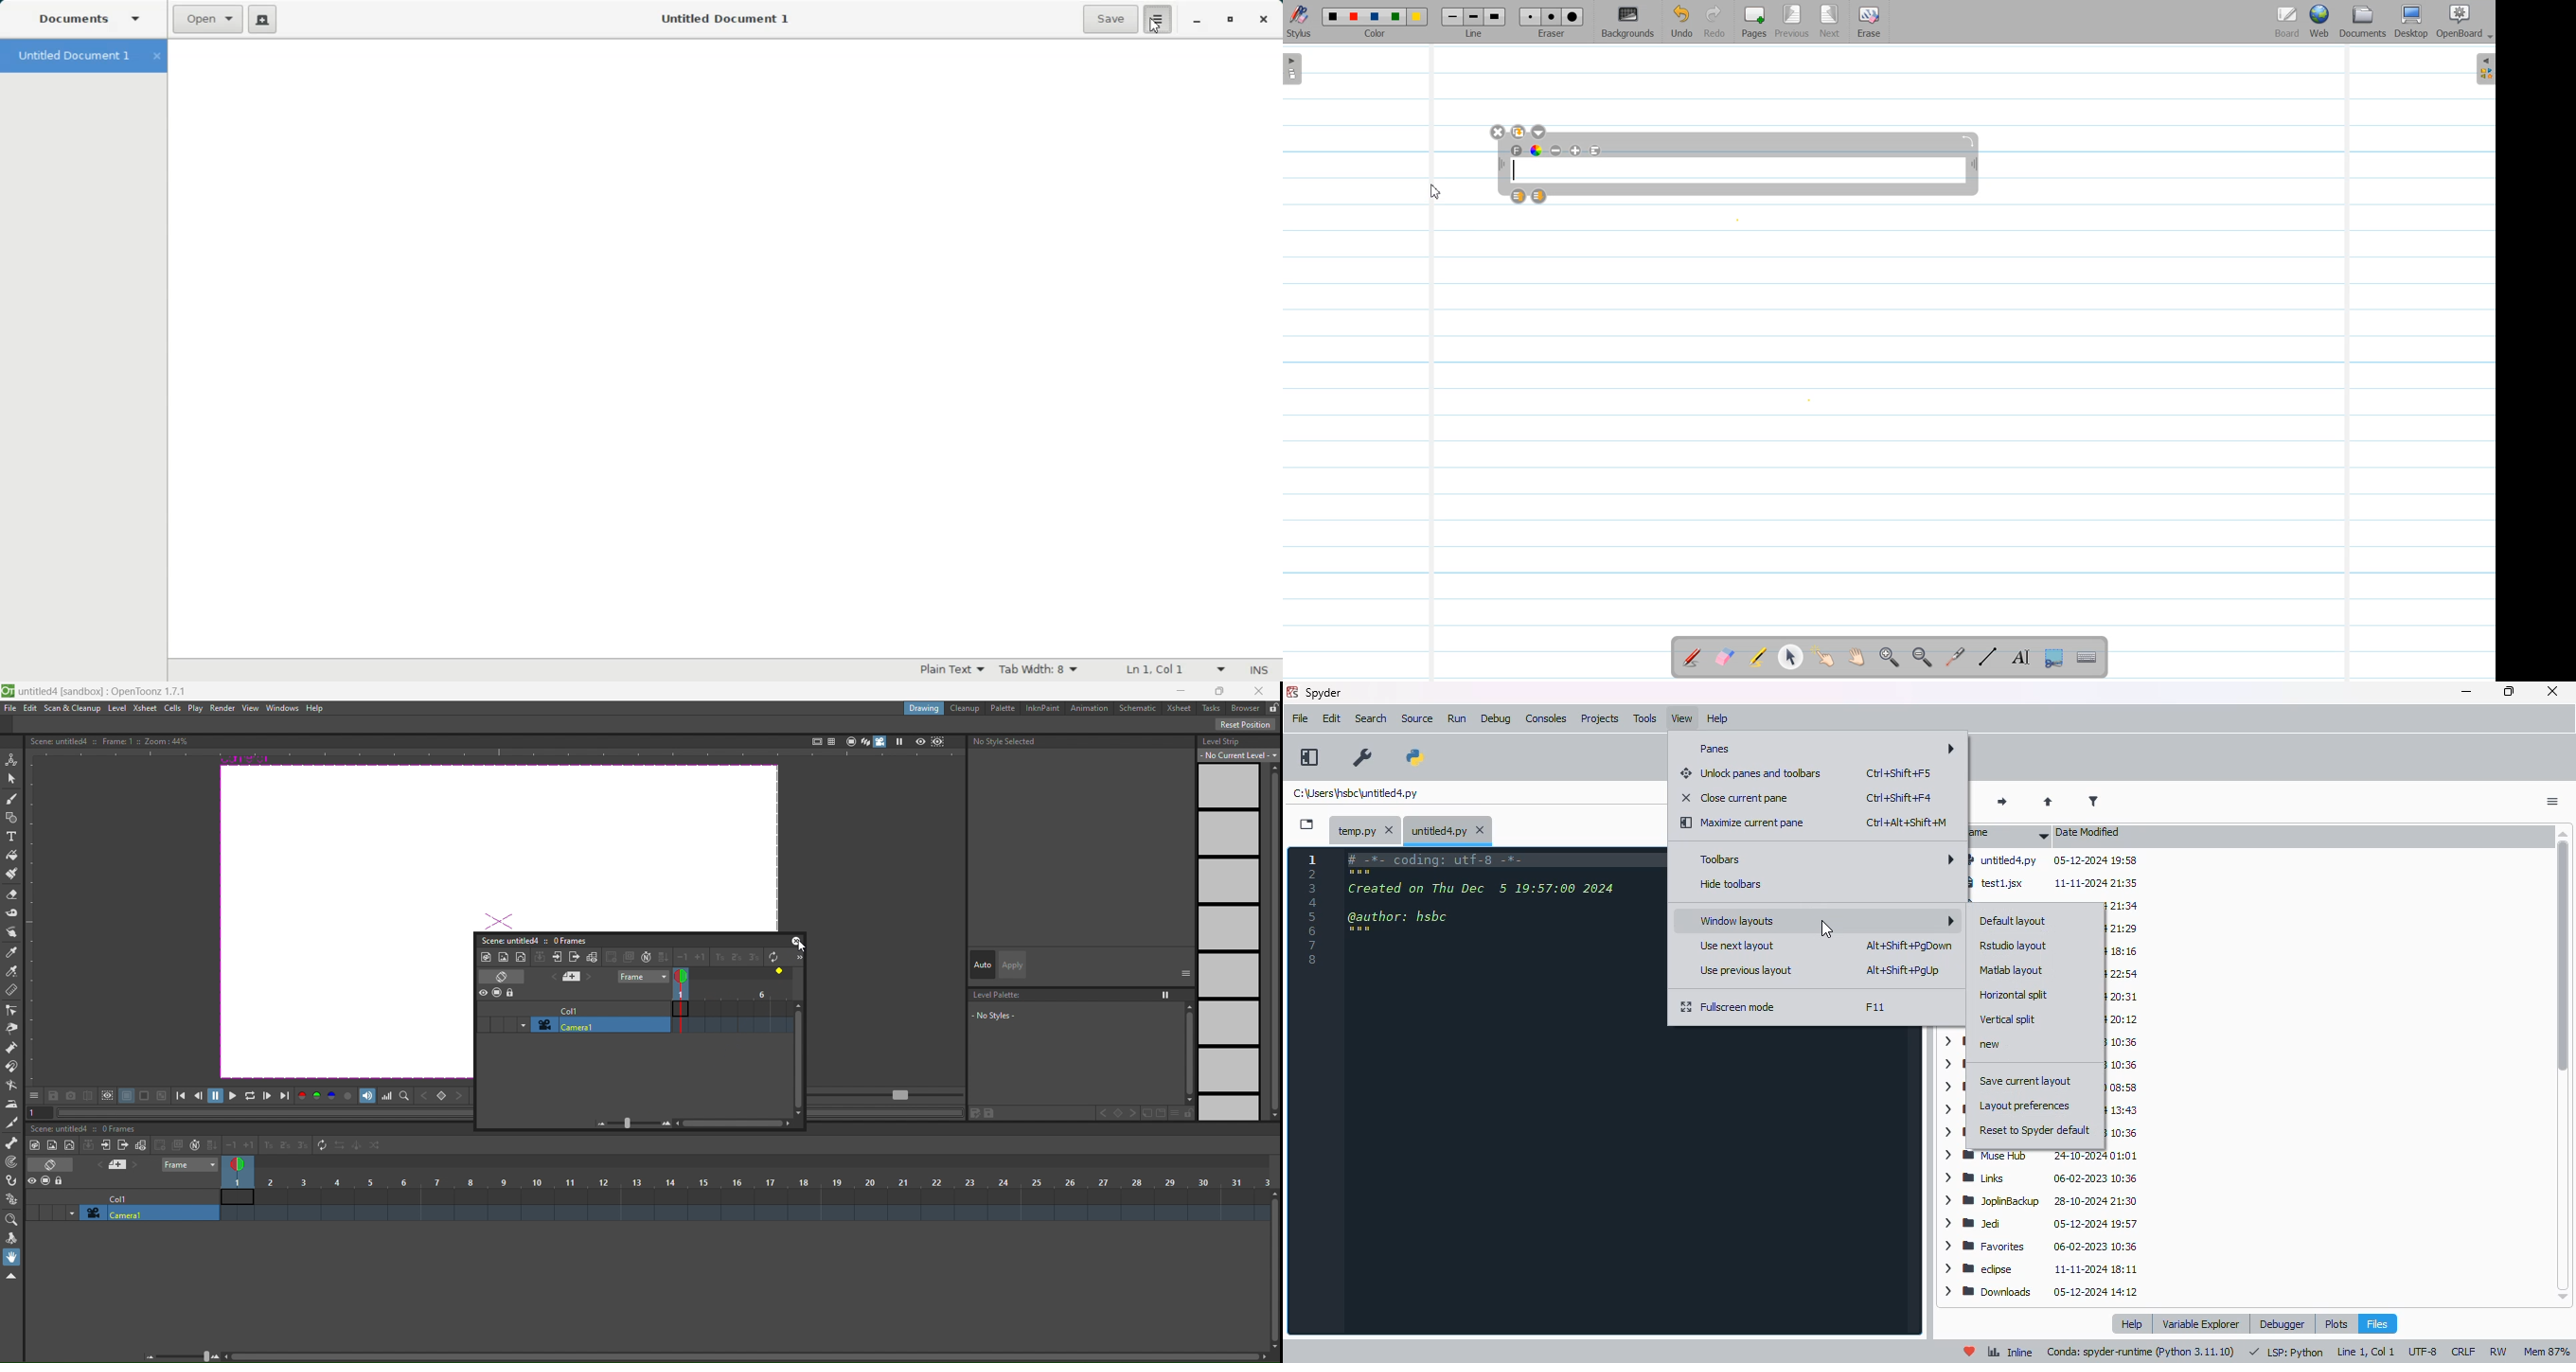  What do you see at coordinates (1909, 946) in the screenshot?
I see `shortcut for use next layout` at bounding box center [1909, 946].